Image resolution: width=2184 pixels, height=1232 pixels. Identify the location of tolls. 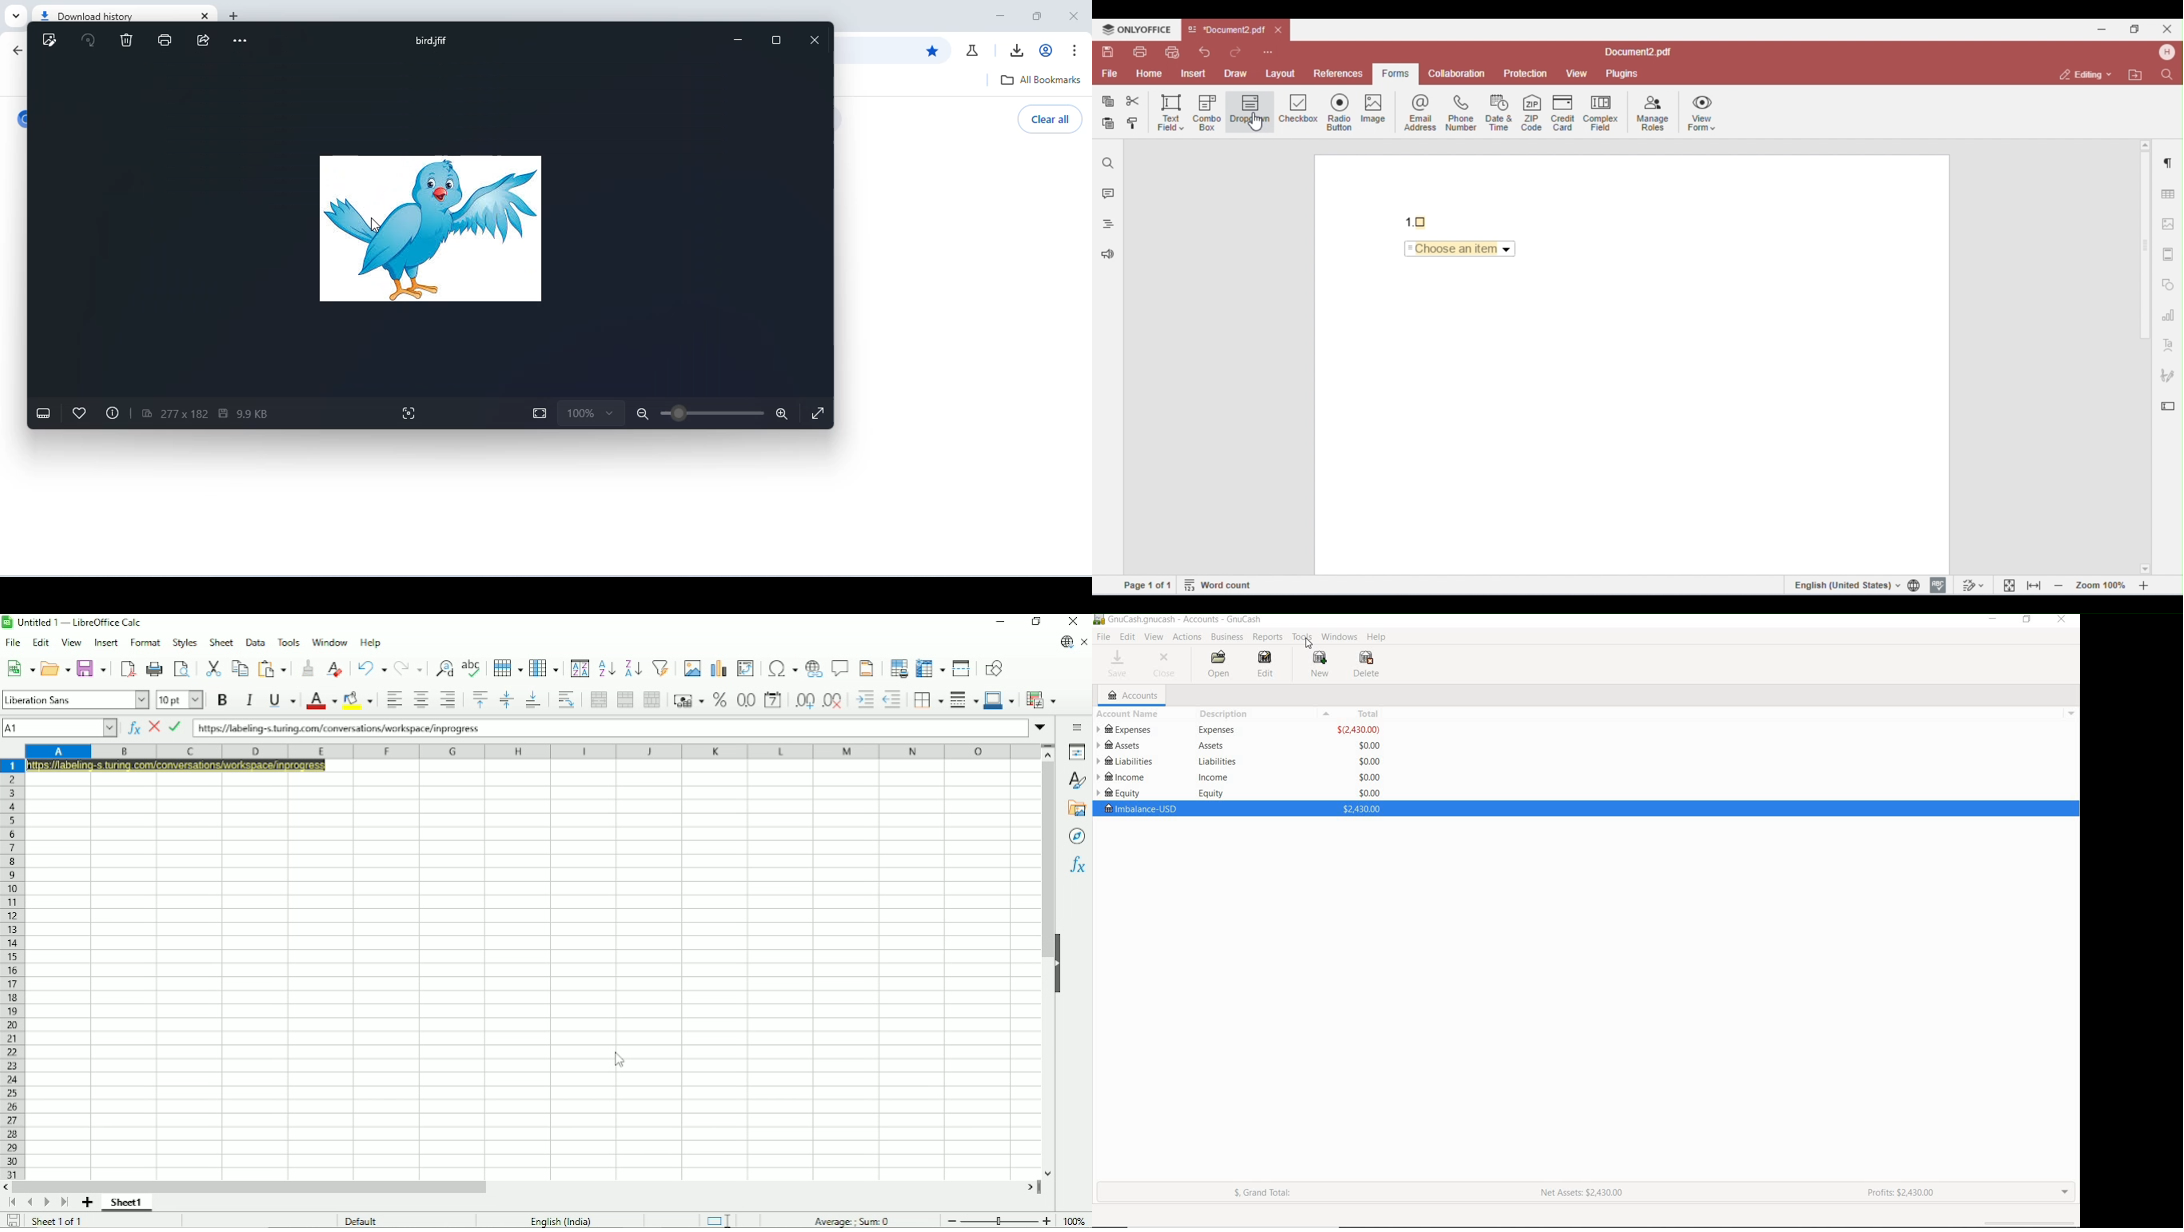
(288, 641).